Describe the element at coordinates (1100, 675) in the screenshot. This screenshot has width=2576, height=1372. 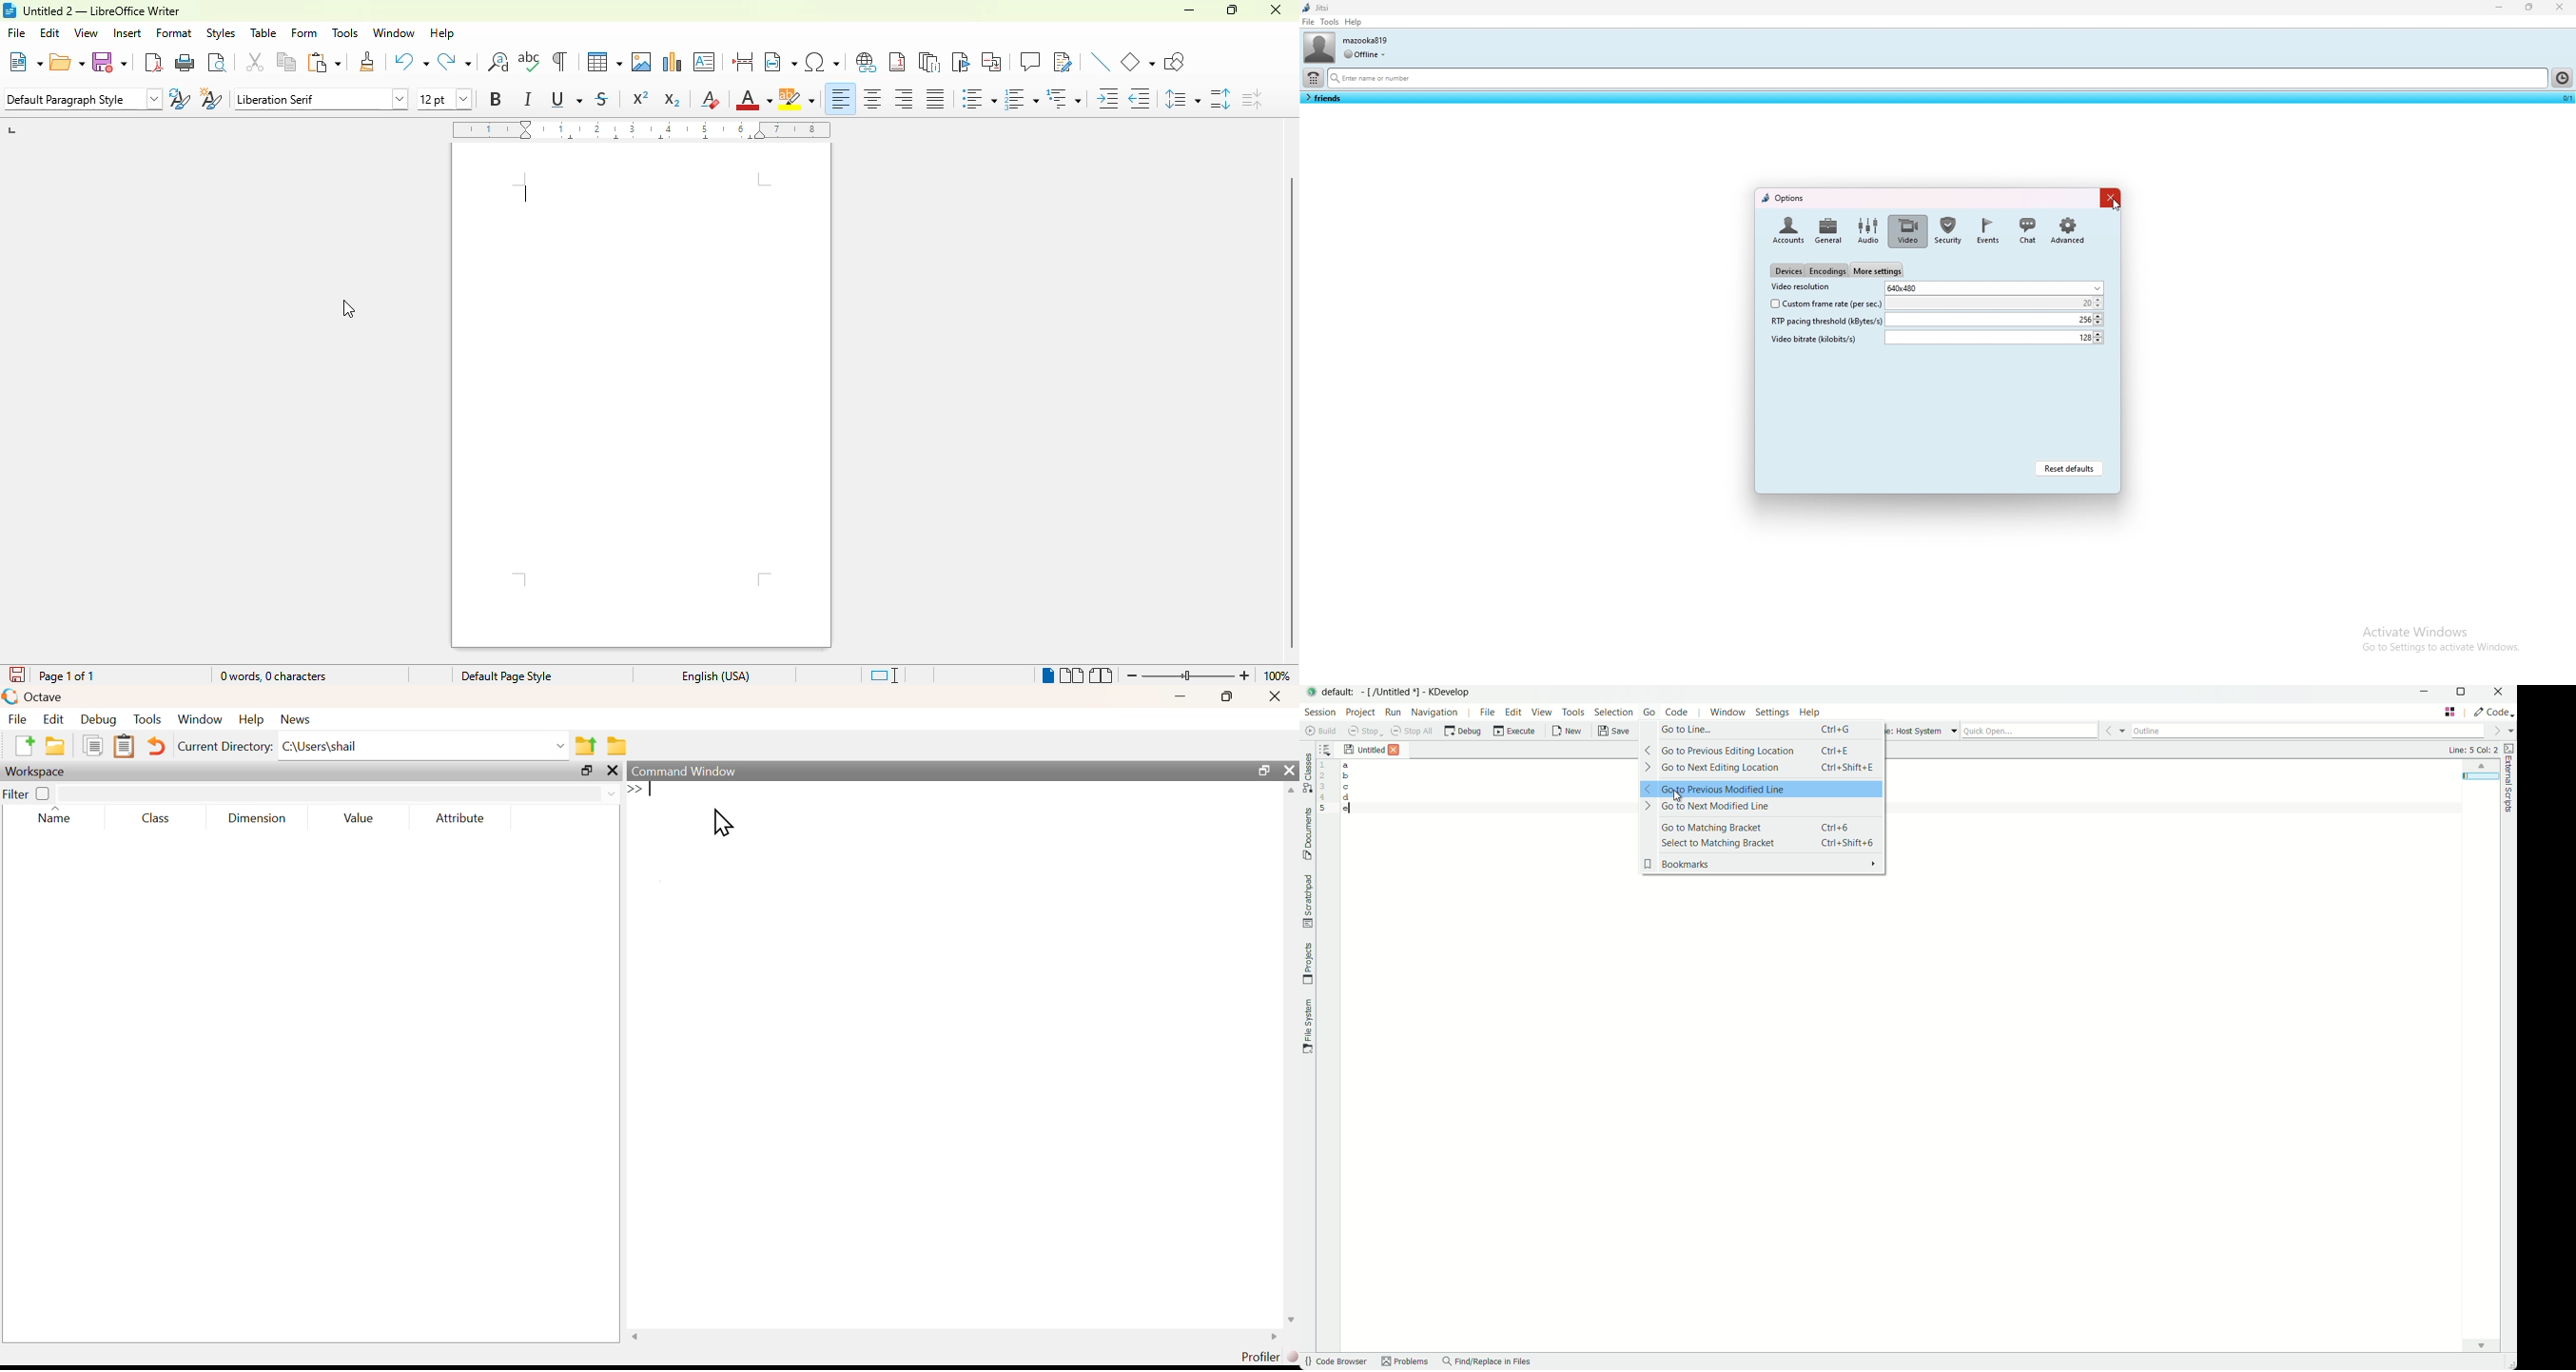
I see `book view` at that location.